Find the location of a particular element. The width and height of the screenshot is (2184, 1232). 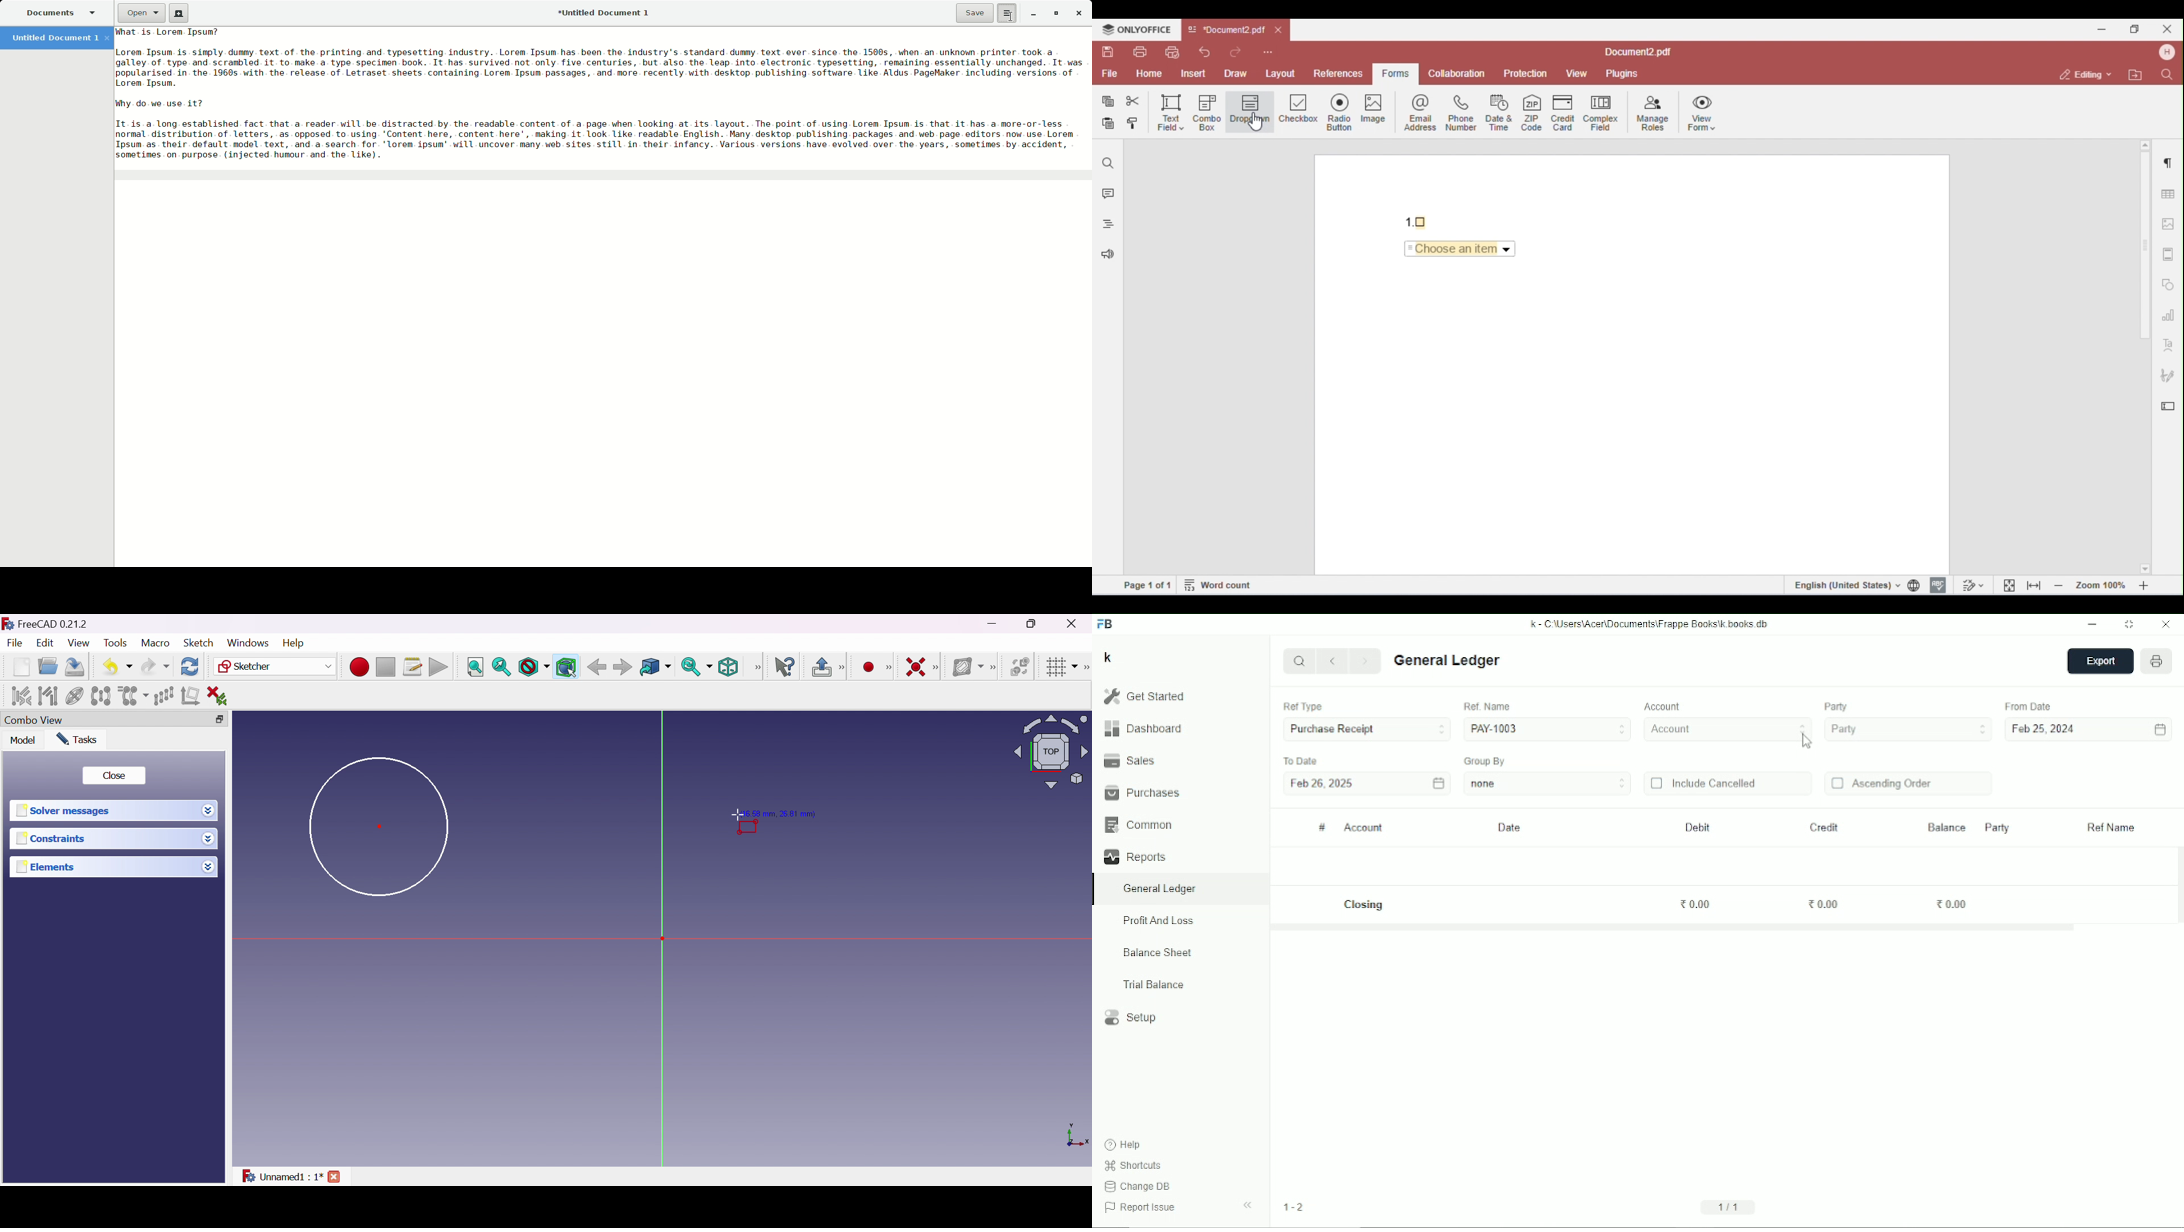

Party is located at coordinates (1996, 827).